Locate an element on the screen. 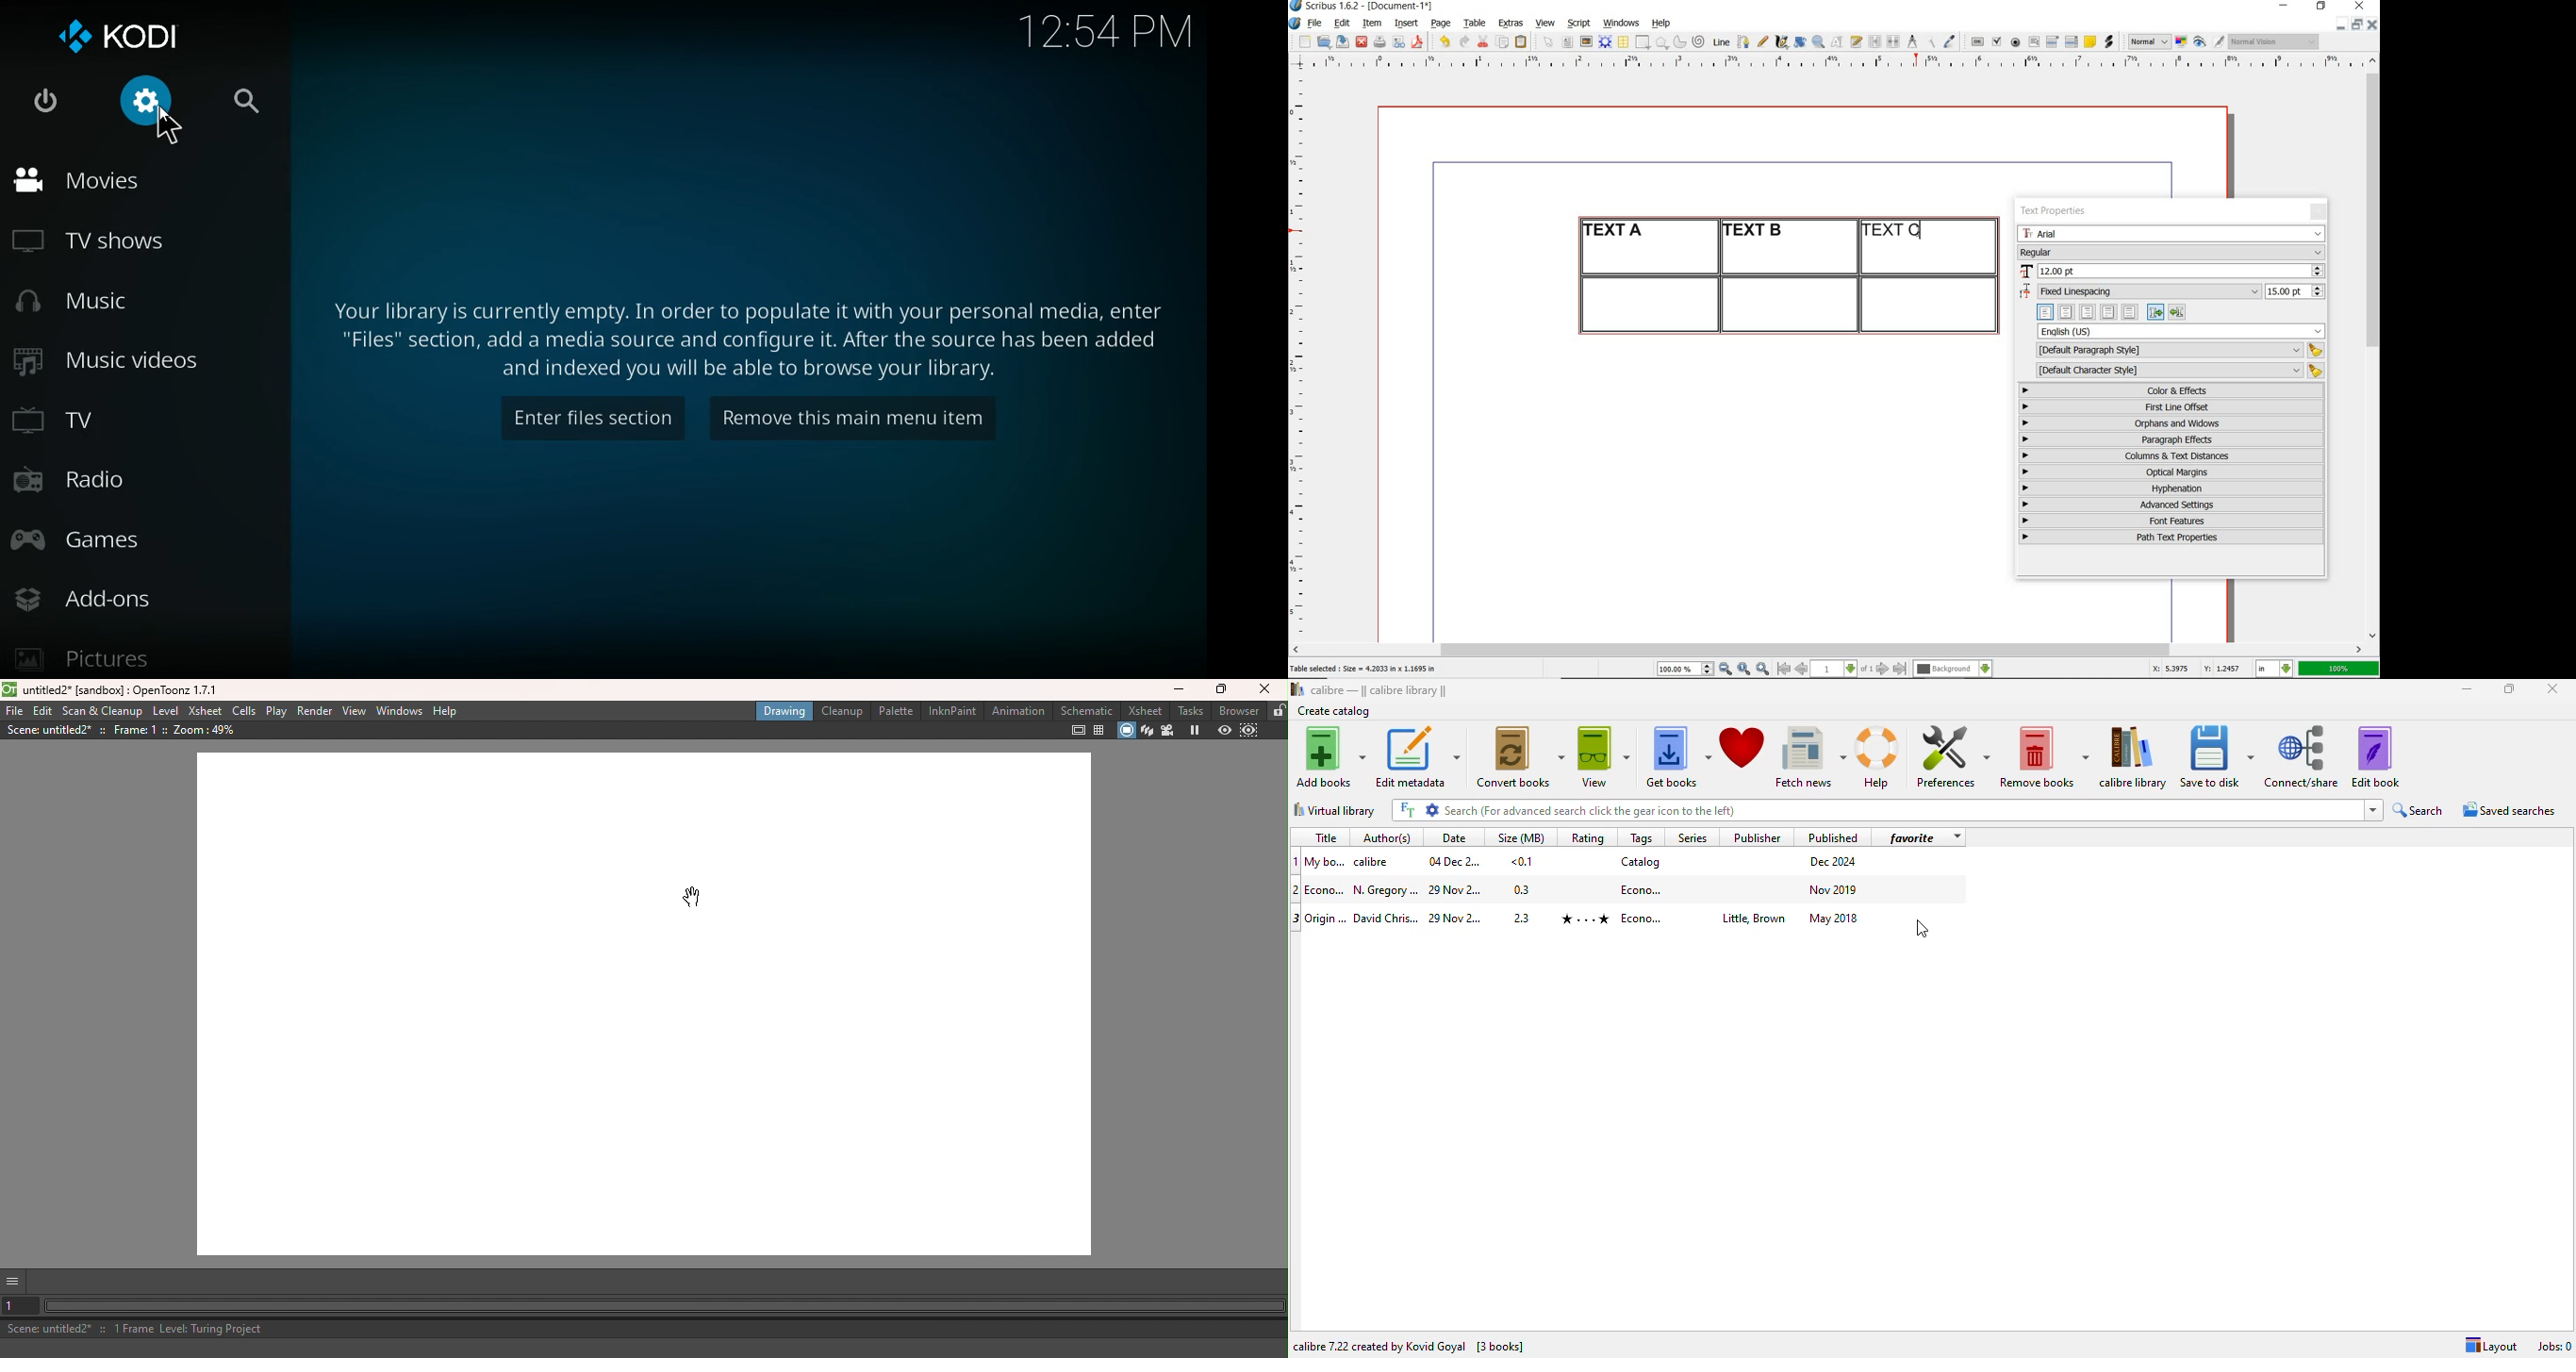 The height and width of the screenshot is (1372, 2576). link text frames is located at coordinates (1876, 43).